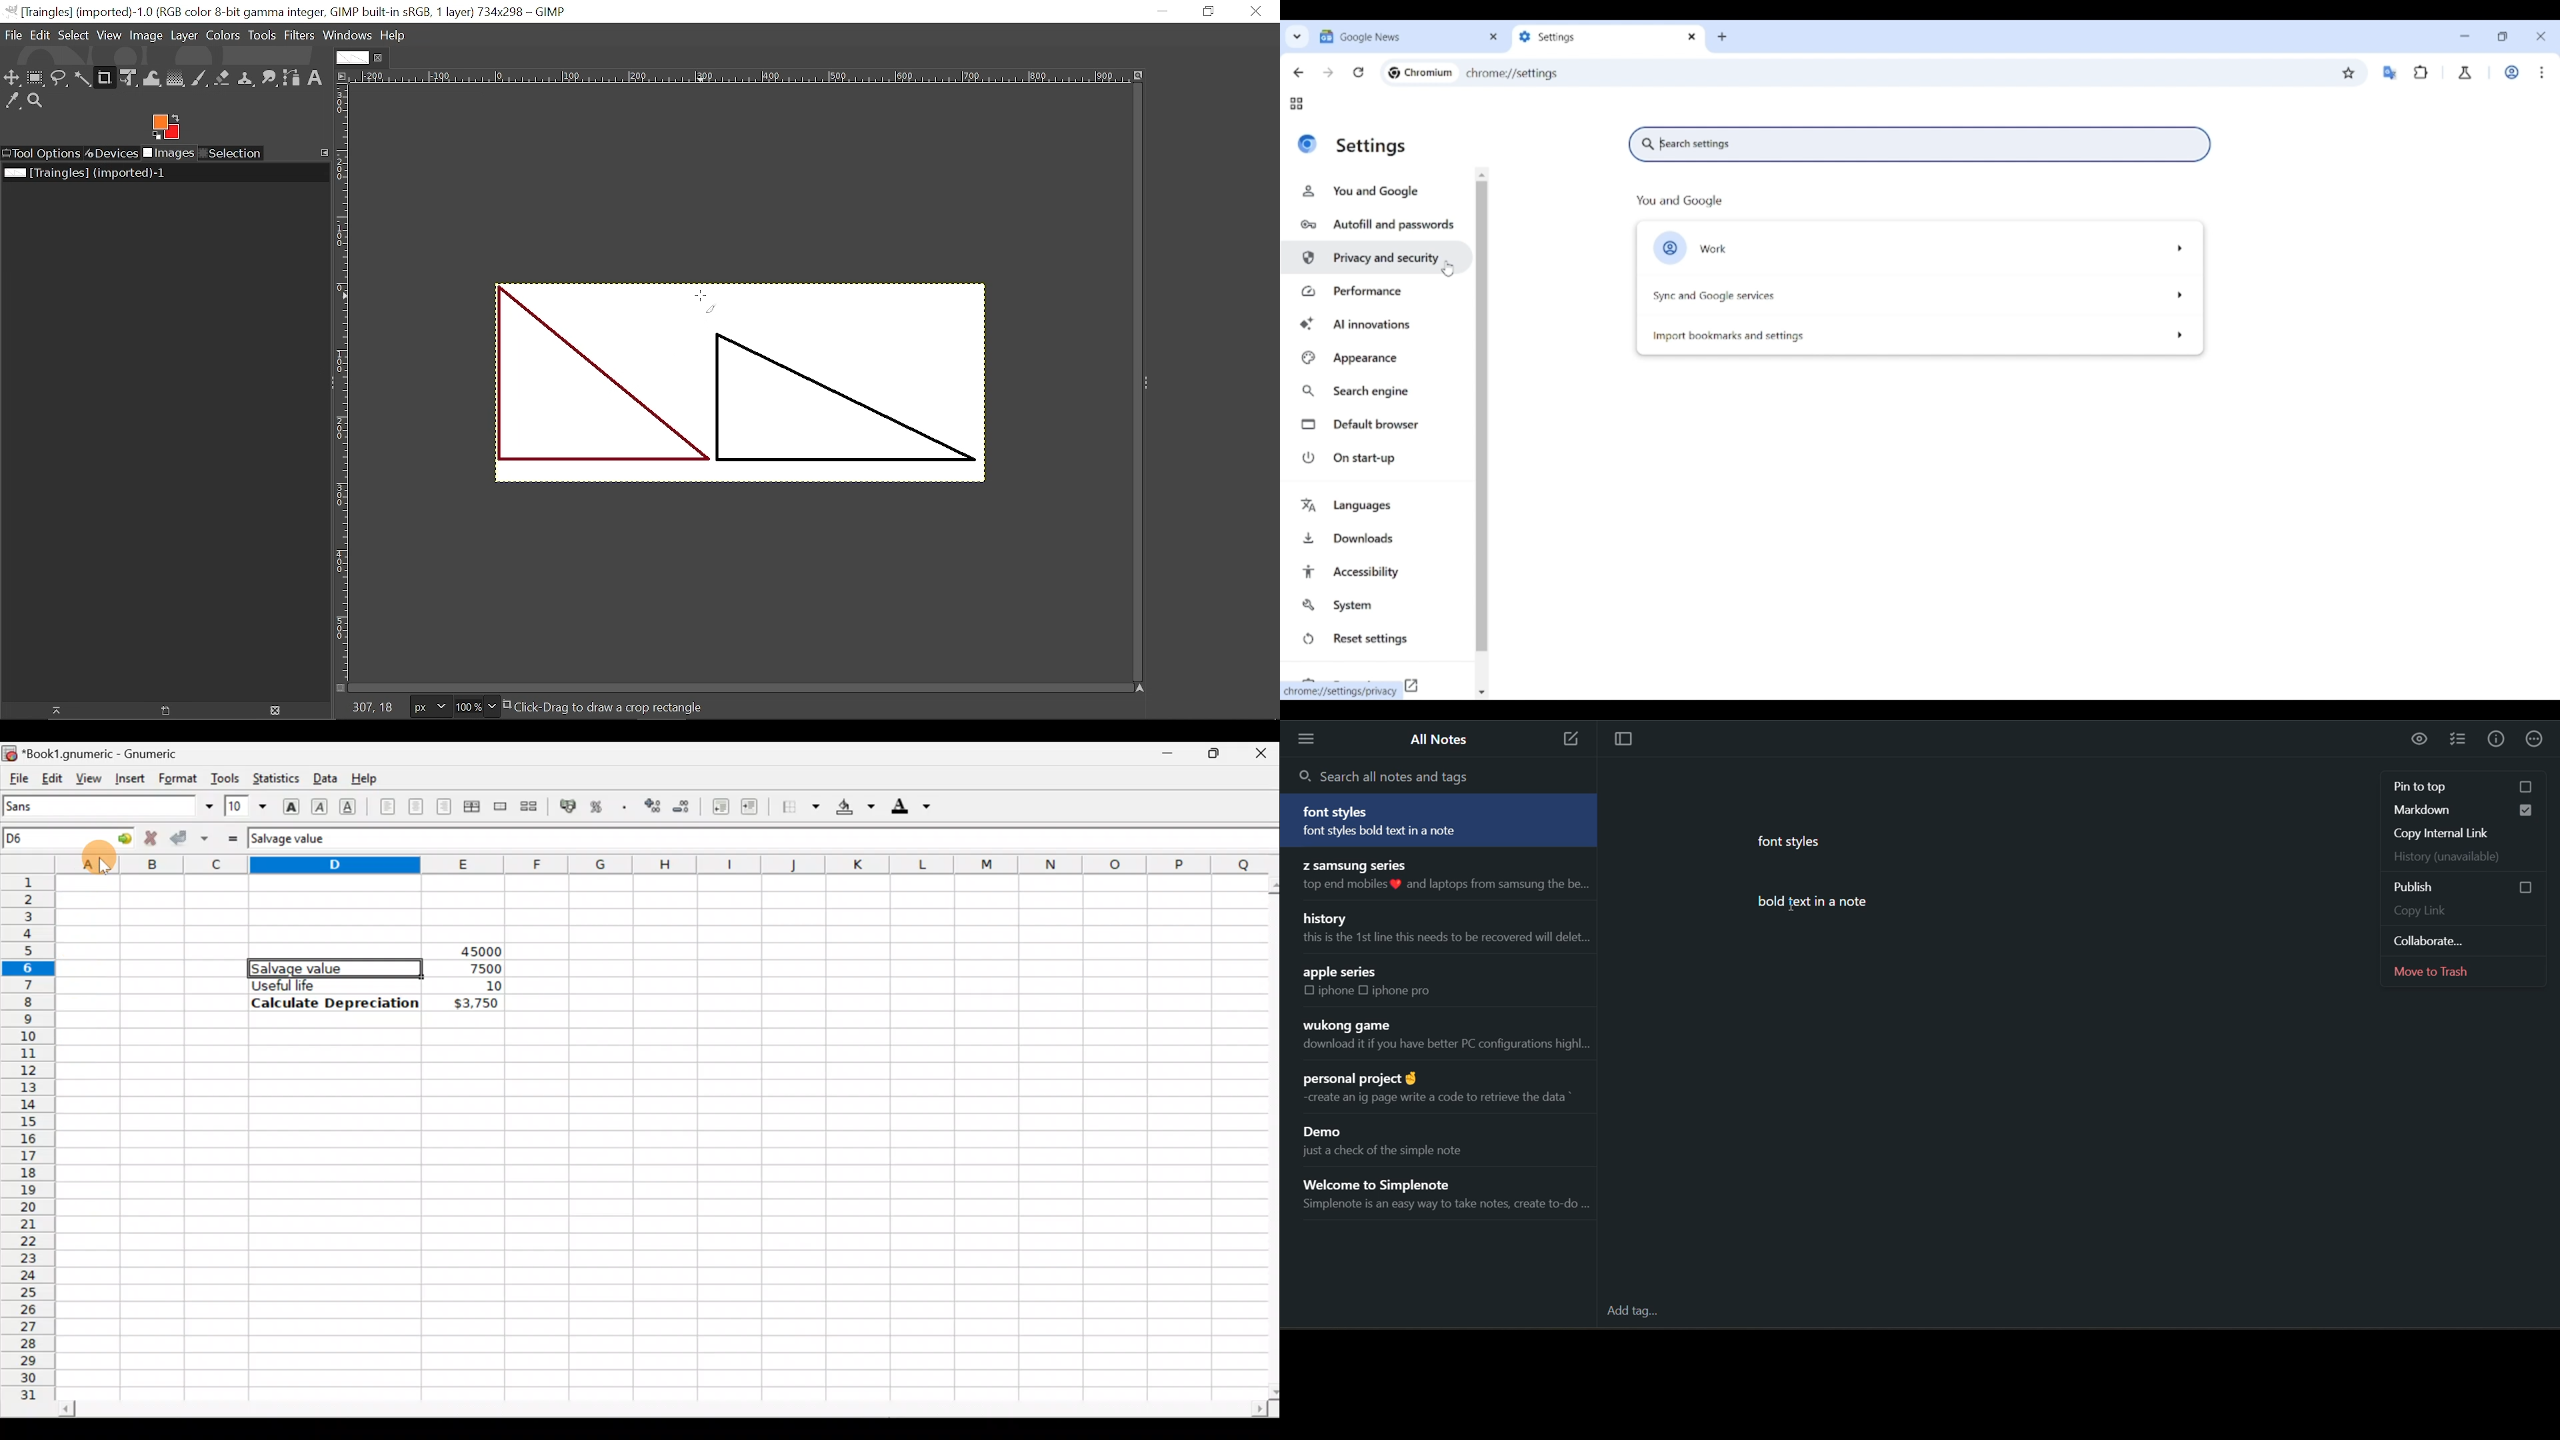 The width and height of the screenshot is (2576, 1456). What do you see at coordinates (343, 77) in the screenshot?
I see `Access the image menu` at bounding box center [343, 77].